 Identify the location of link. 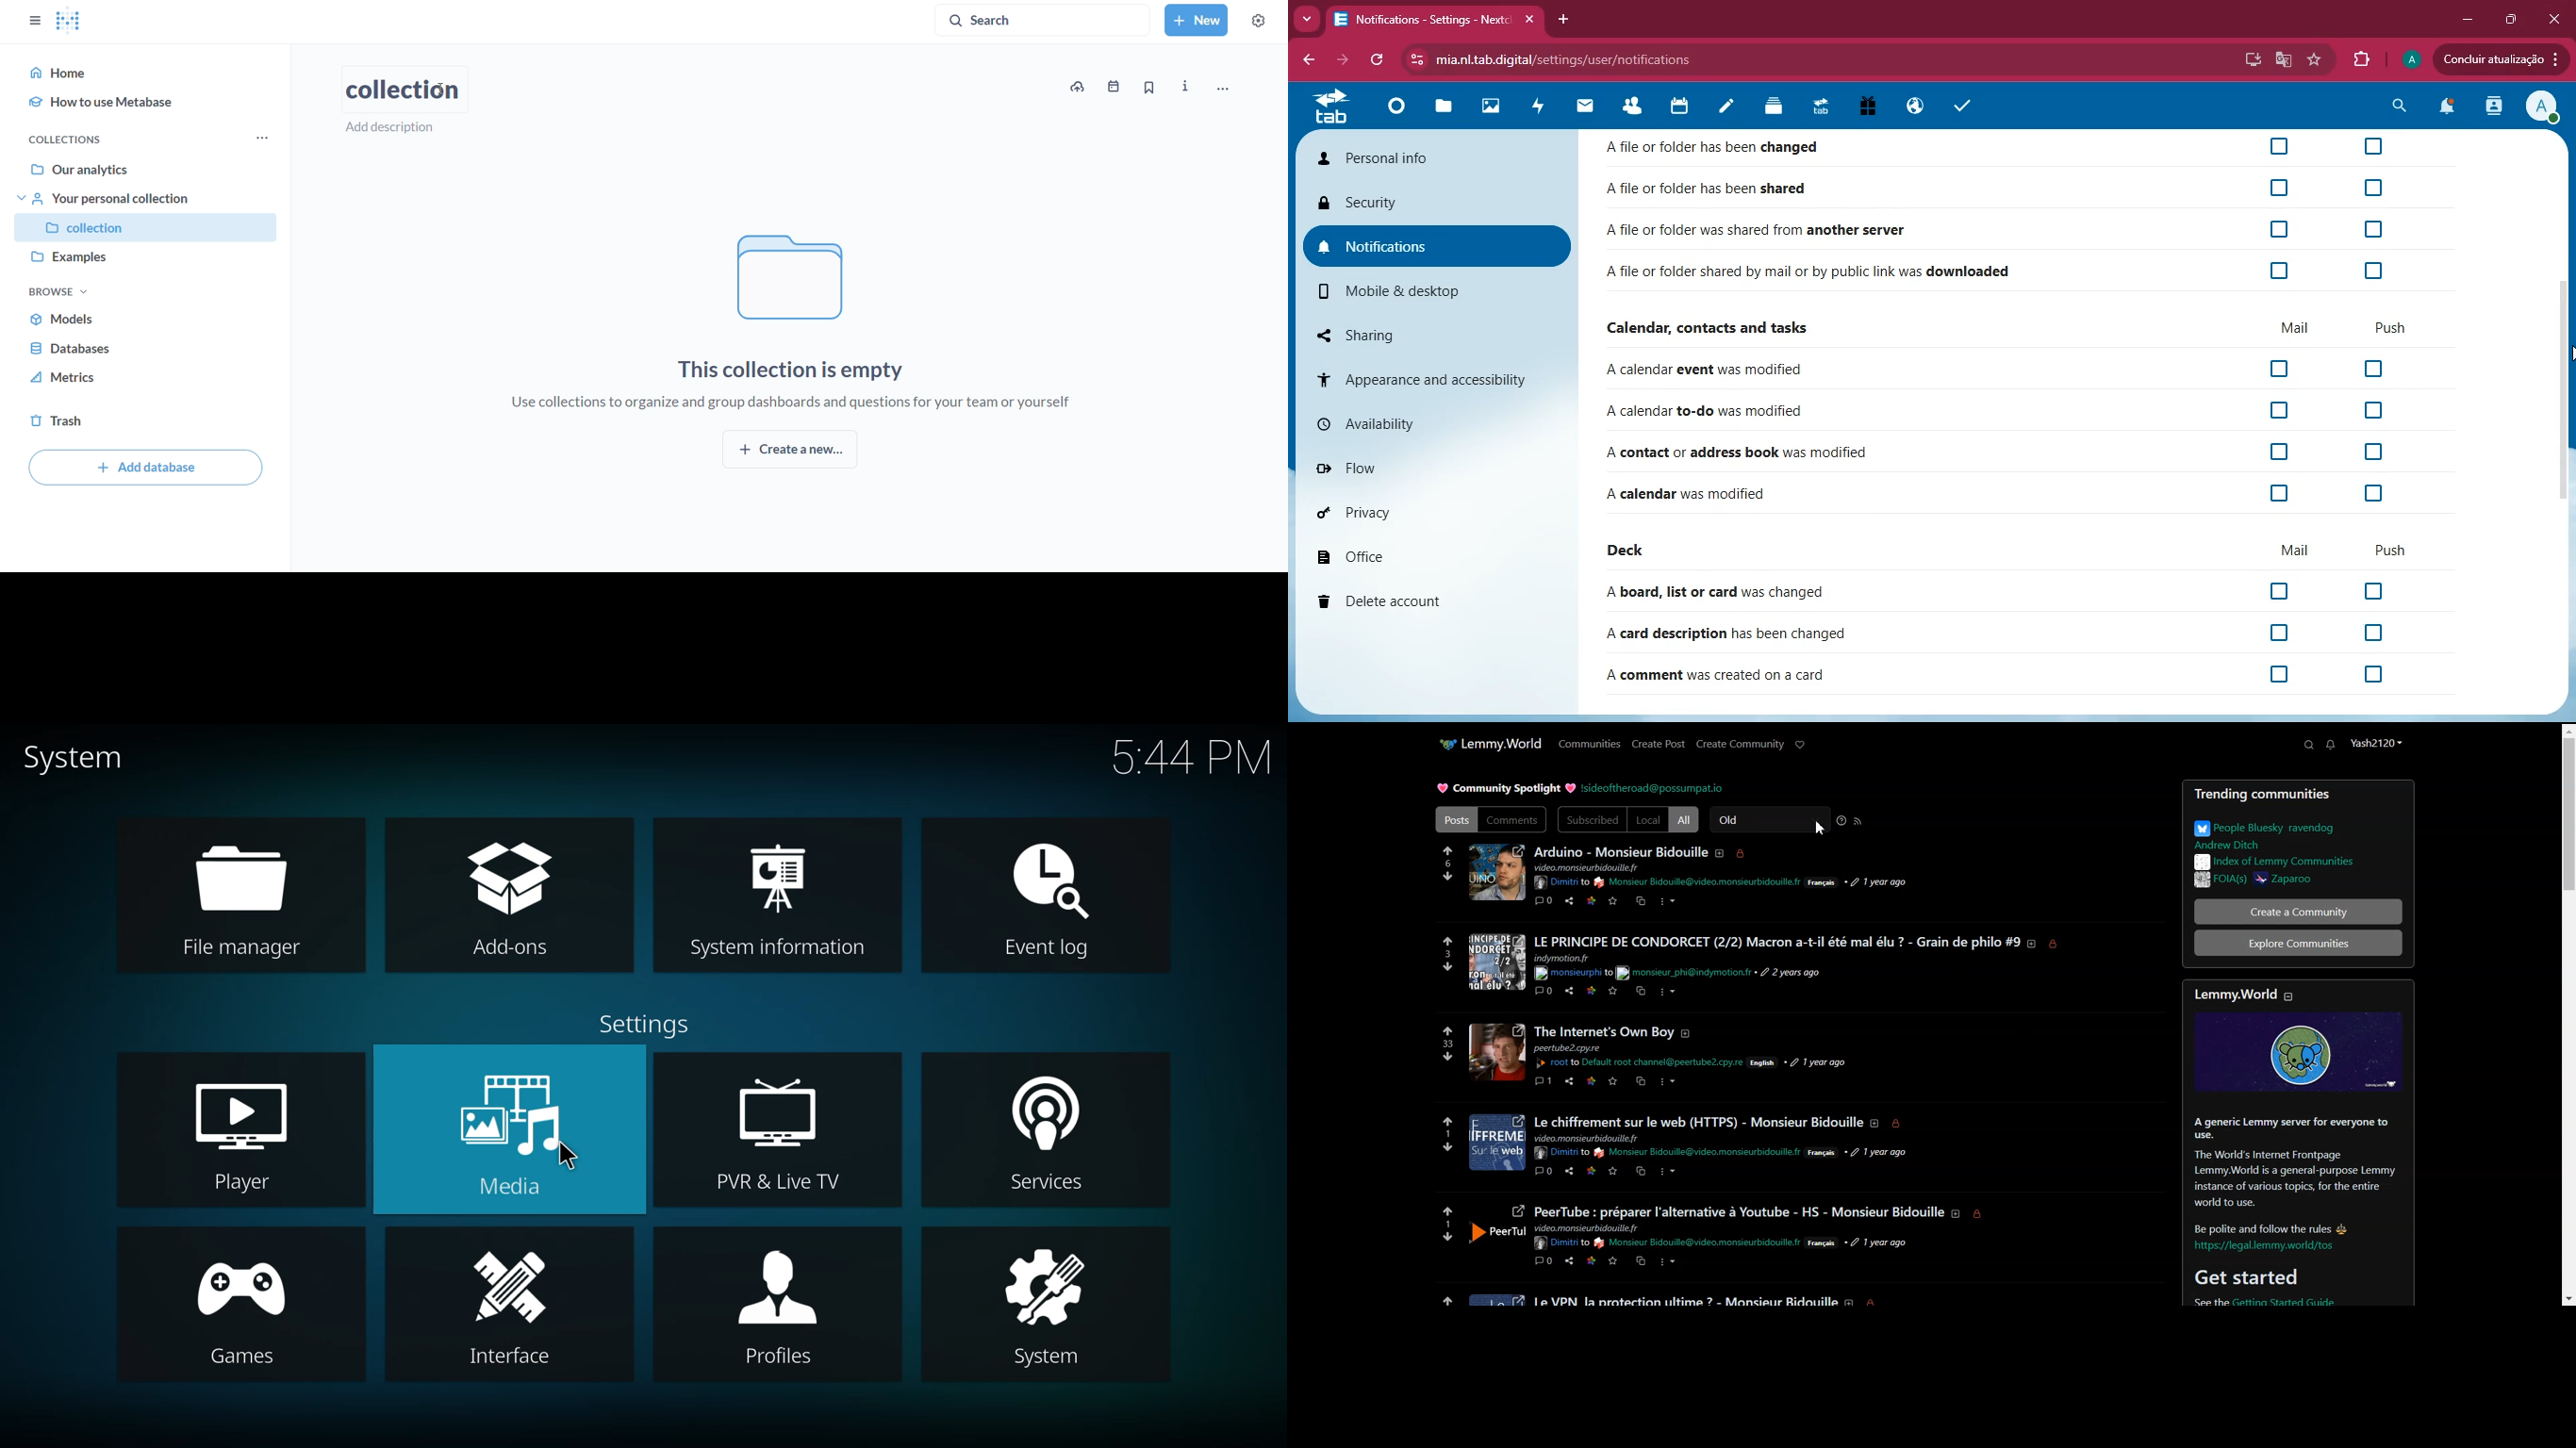
(1591, 1171).